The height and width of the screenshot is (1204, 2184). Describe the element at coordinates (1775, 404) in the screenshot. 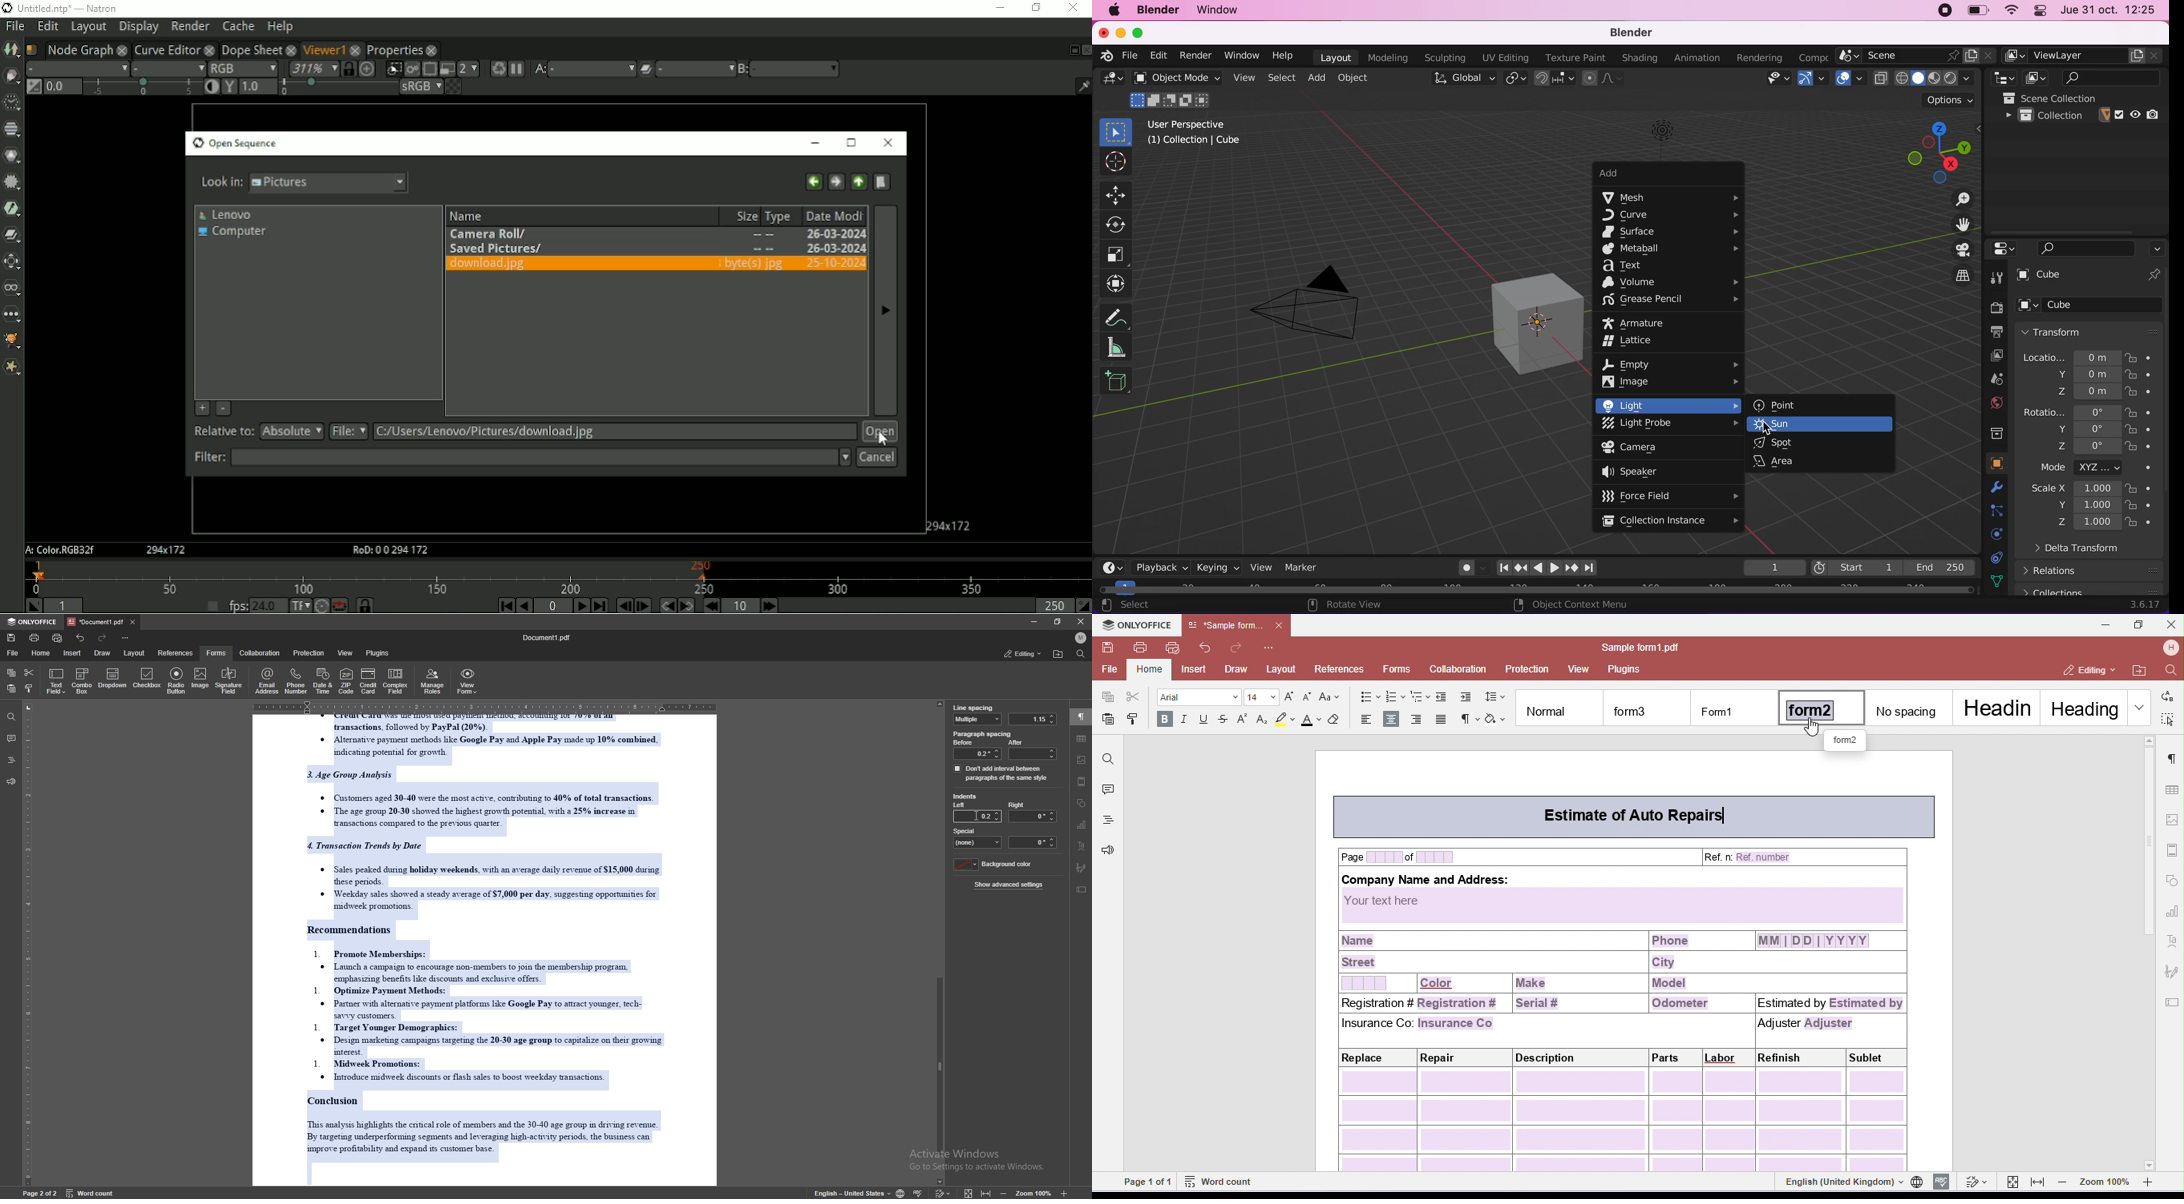

I see `point` at that location.